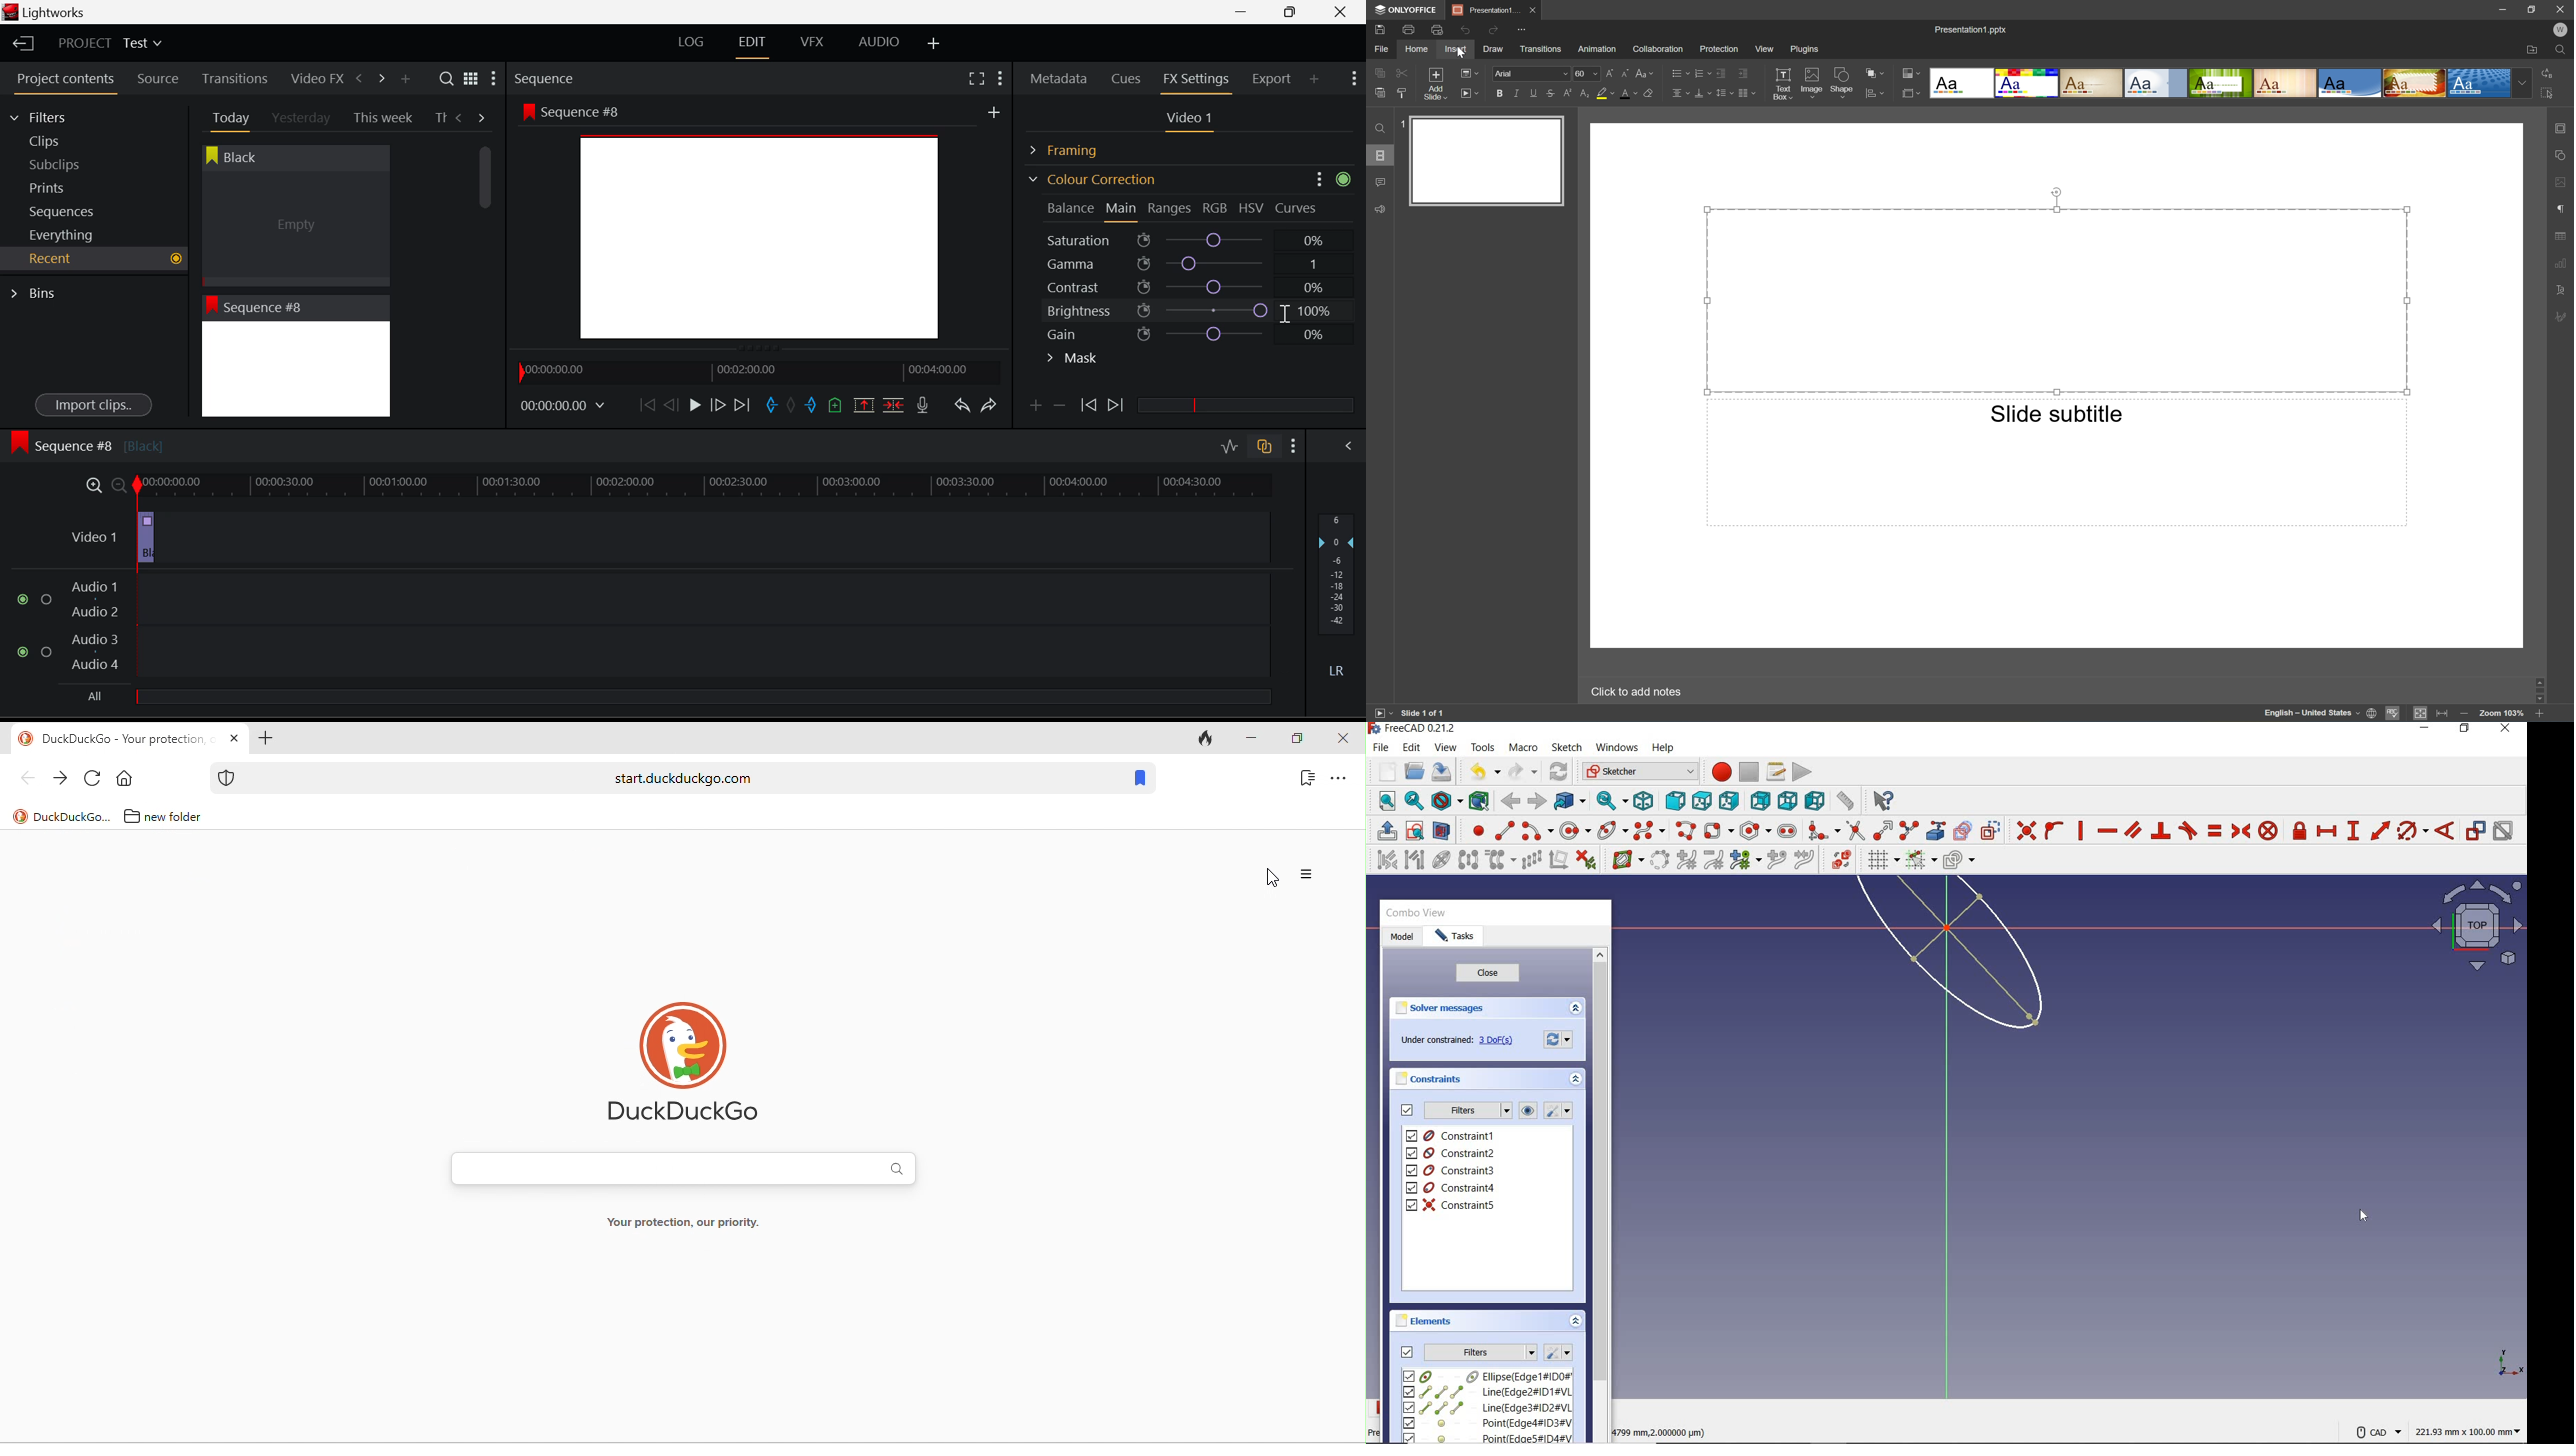 This screenshot has height=1456, width=2576. I want to click on constraint1, so click(1455, 1136).